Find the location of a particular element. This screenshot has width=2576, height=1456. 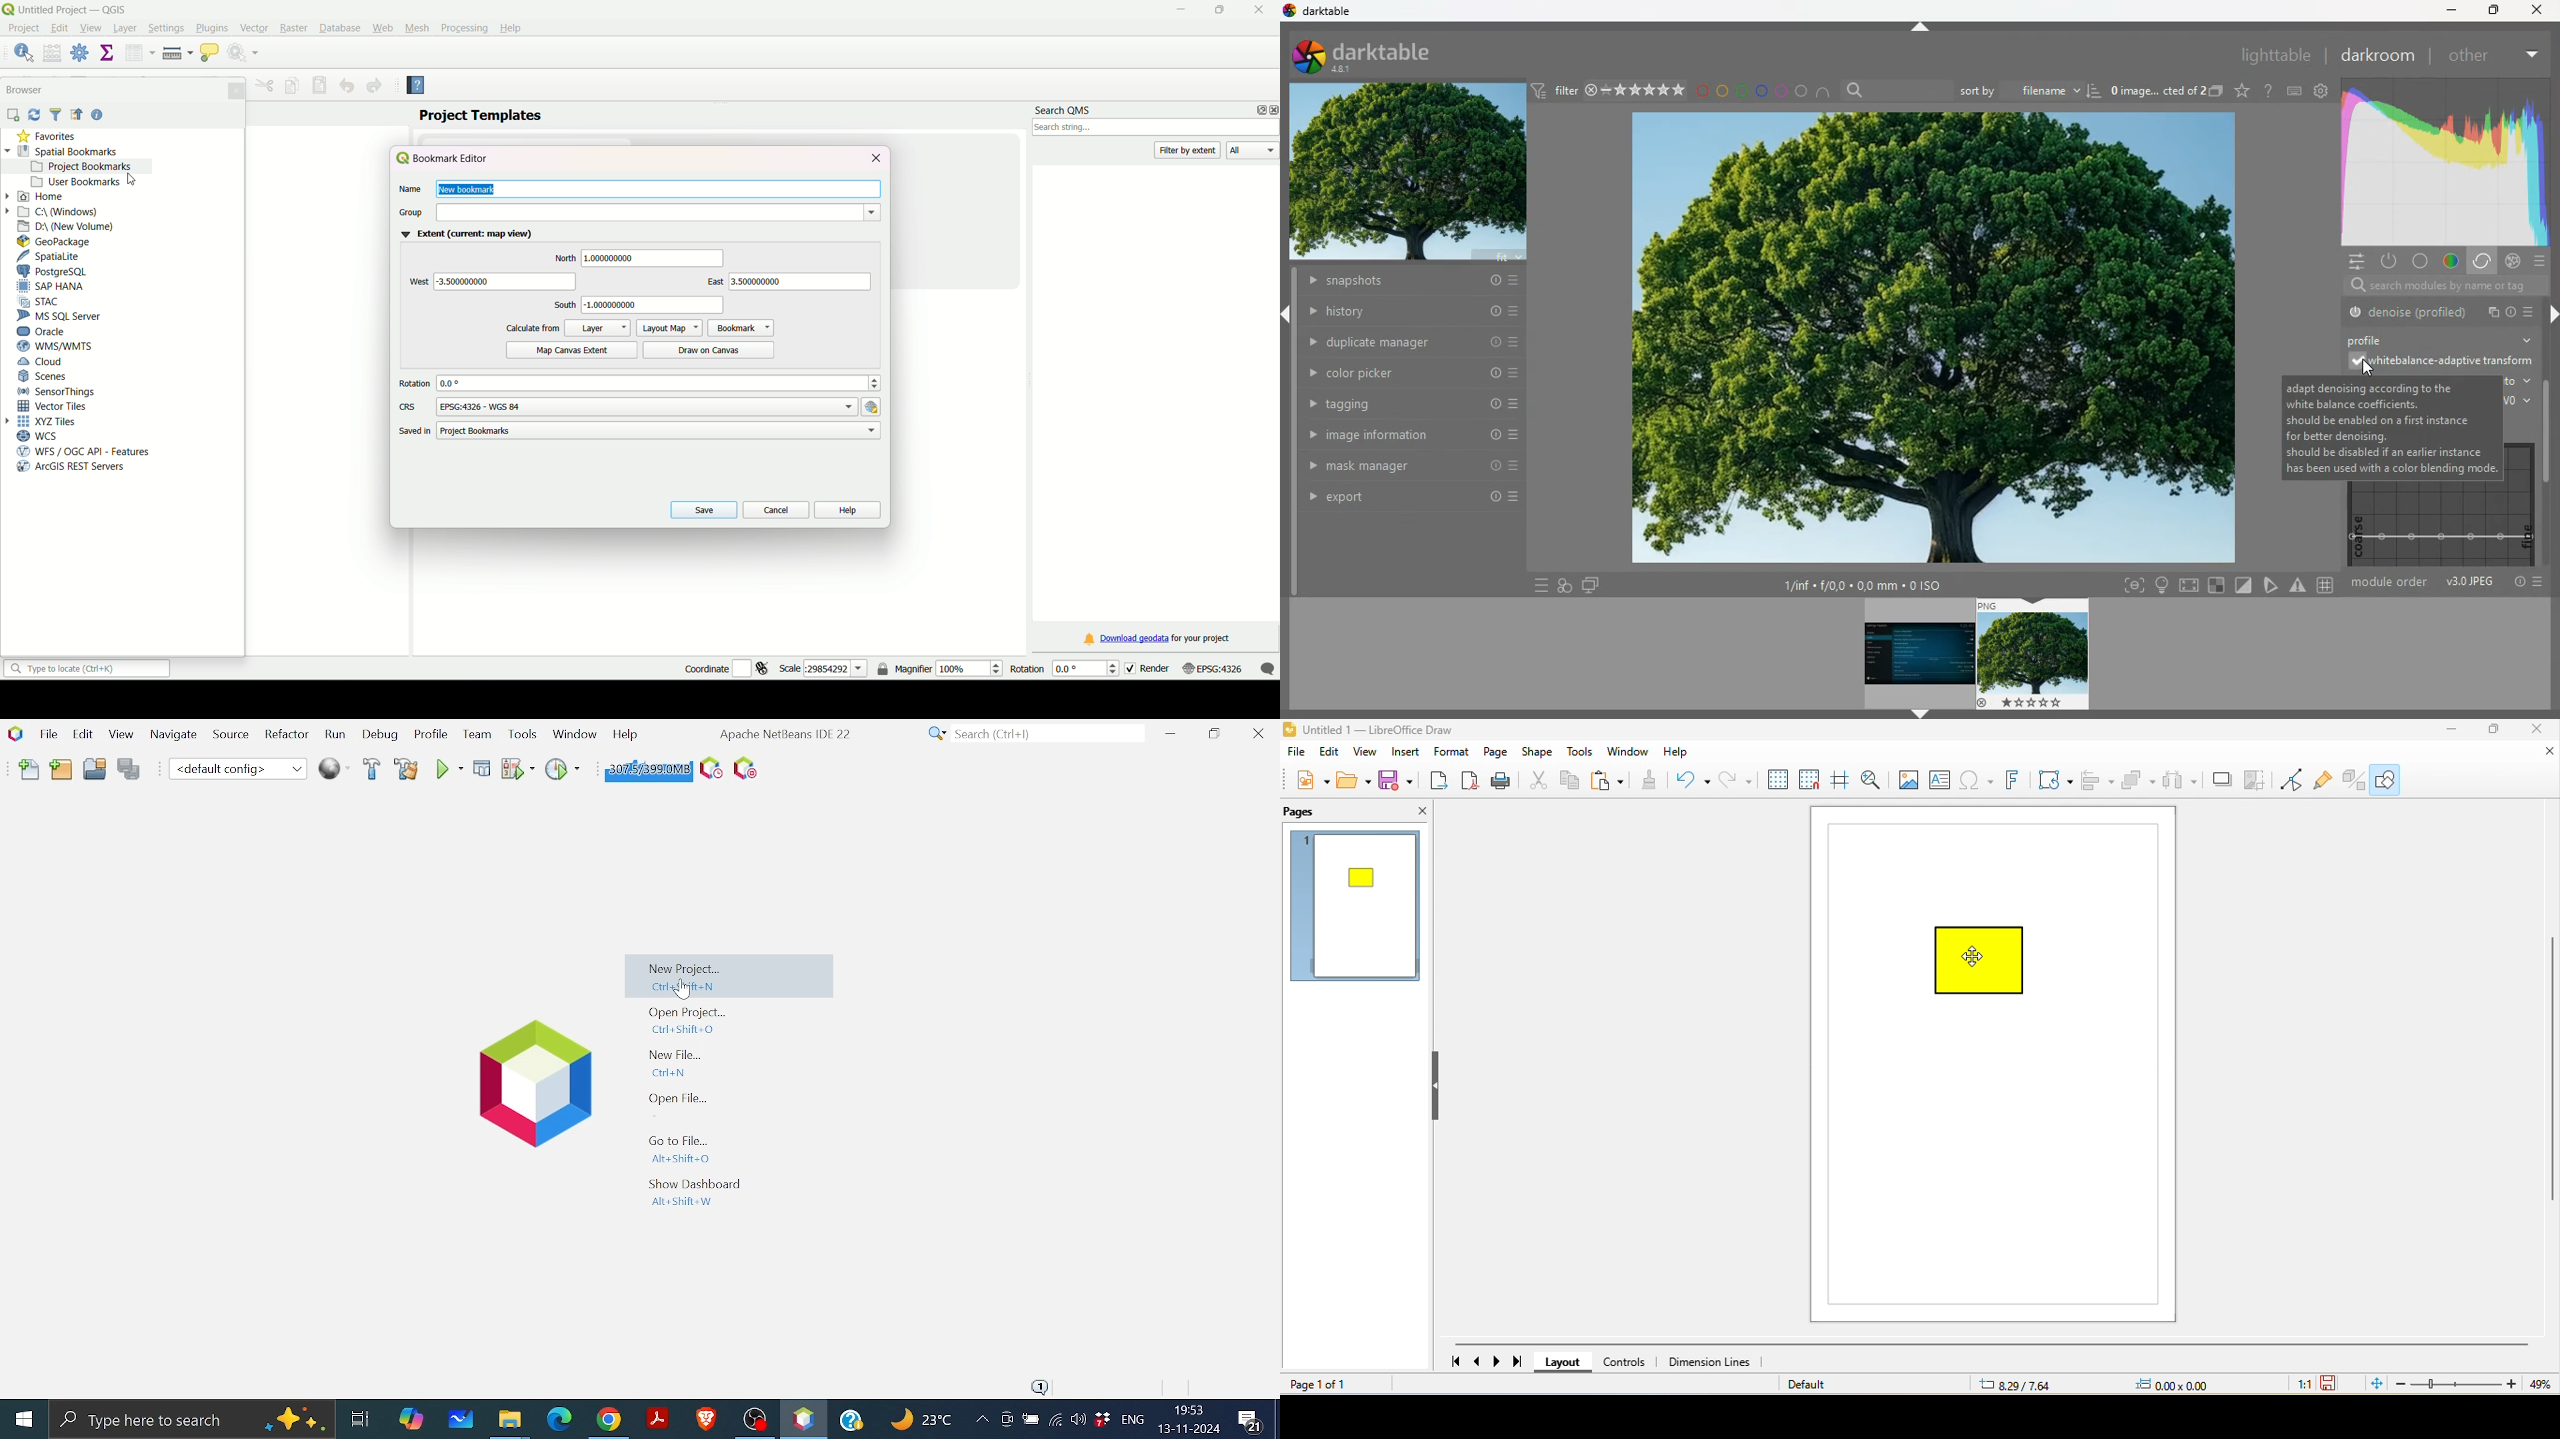

settings is located at coordinates (2355, 261).